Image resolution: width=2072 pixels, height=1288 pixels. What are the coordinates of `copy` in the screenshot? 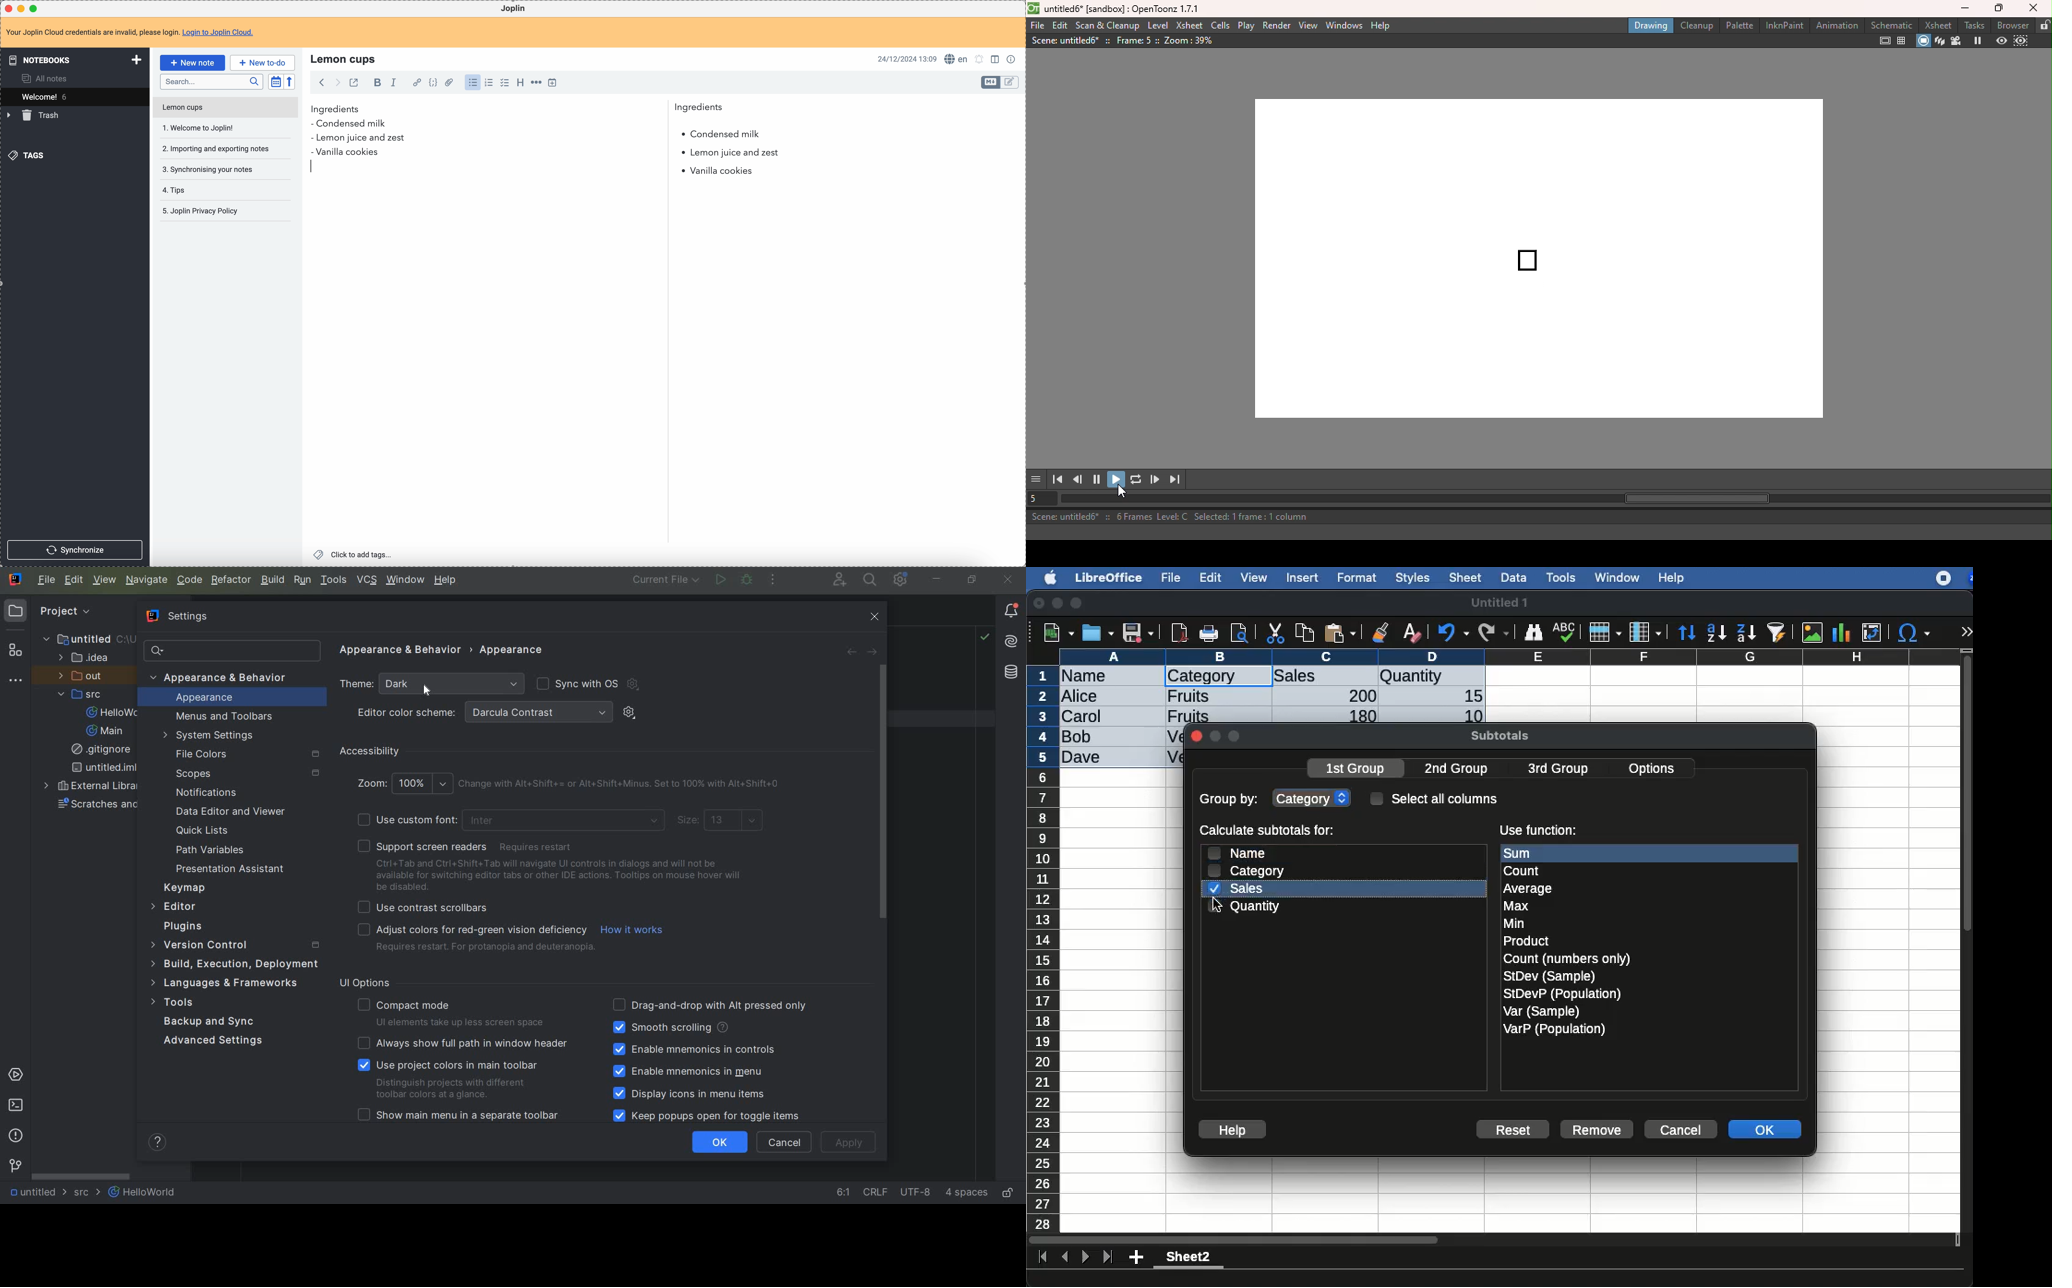 It's located at (1307, 633).